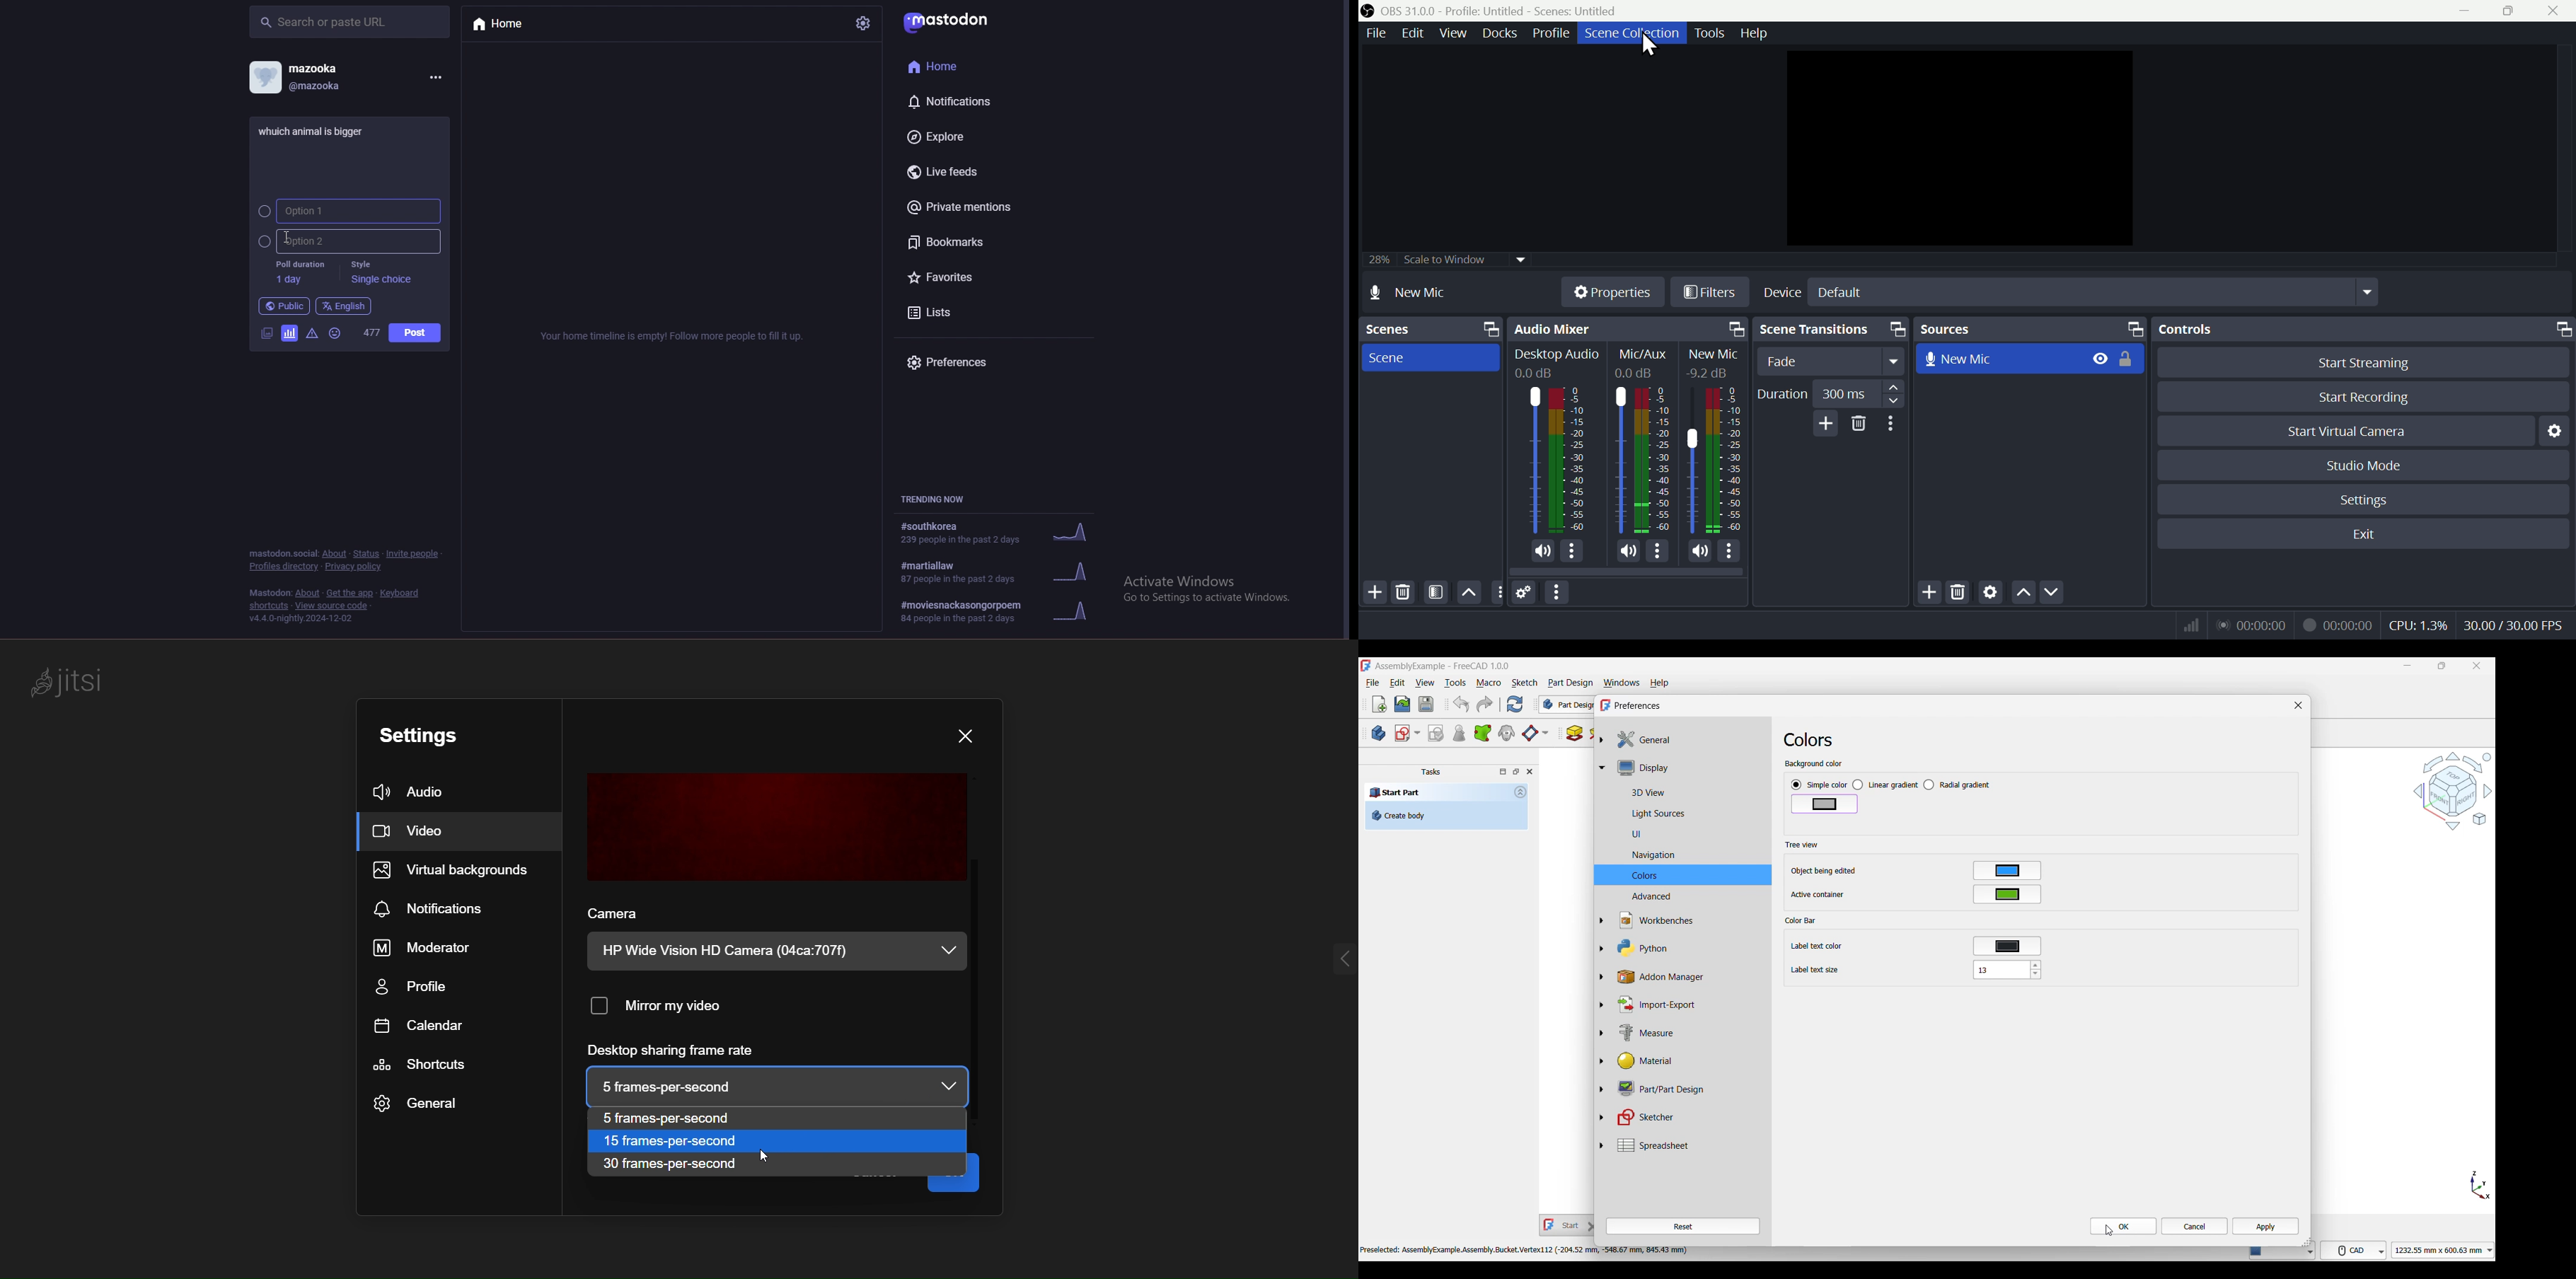 This screenshot has height=1288, width=2576. Describe the element at coordinates (1528, 591) in the screenshot. I see `Settings` at that location.